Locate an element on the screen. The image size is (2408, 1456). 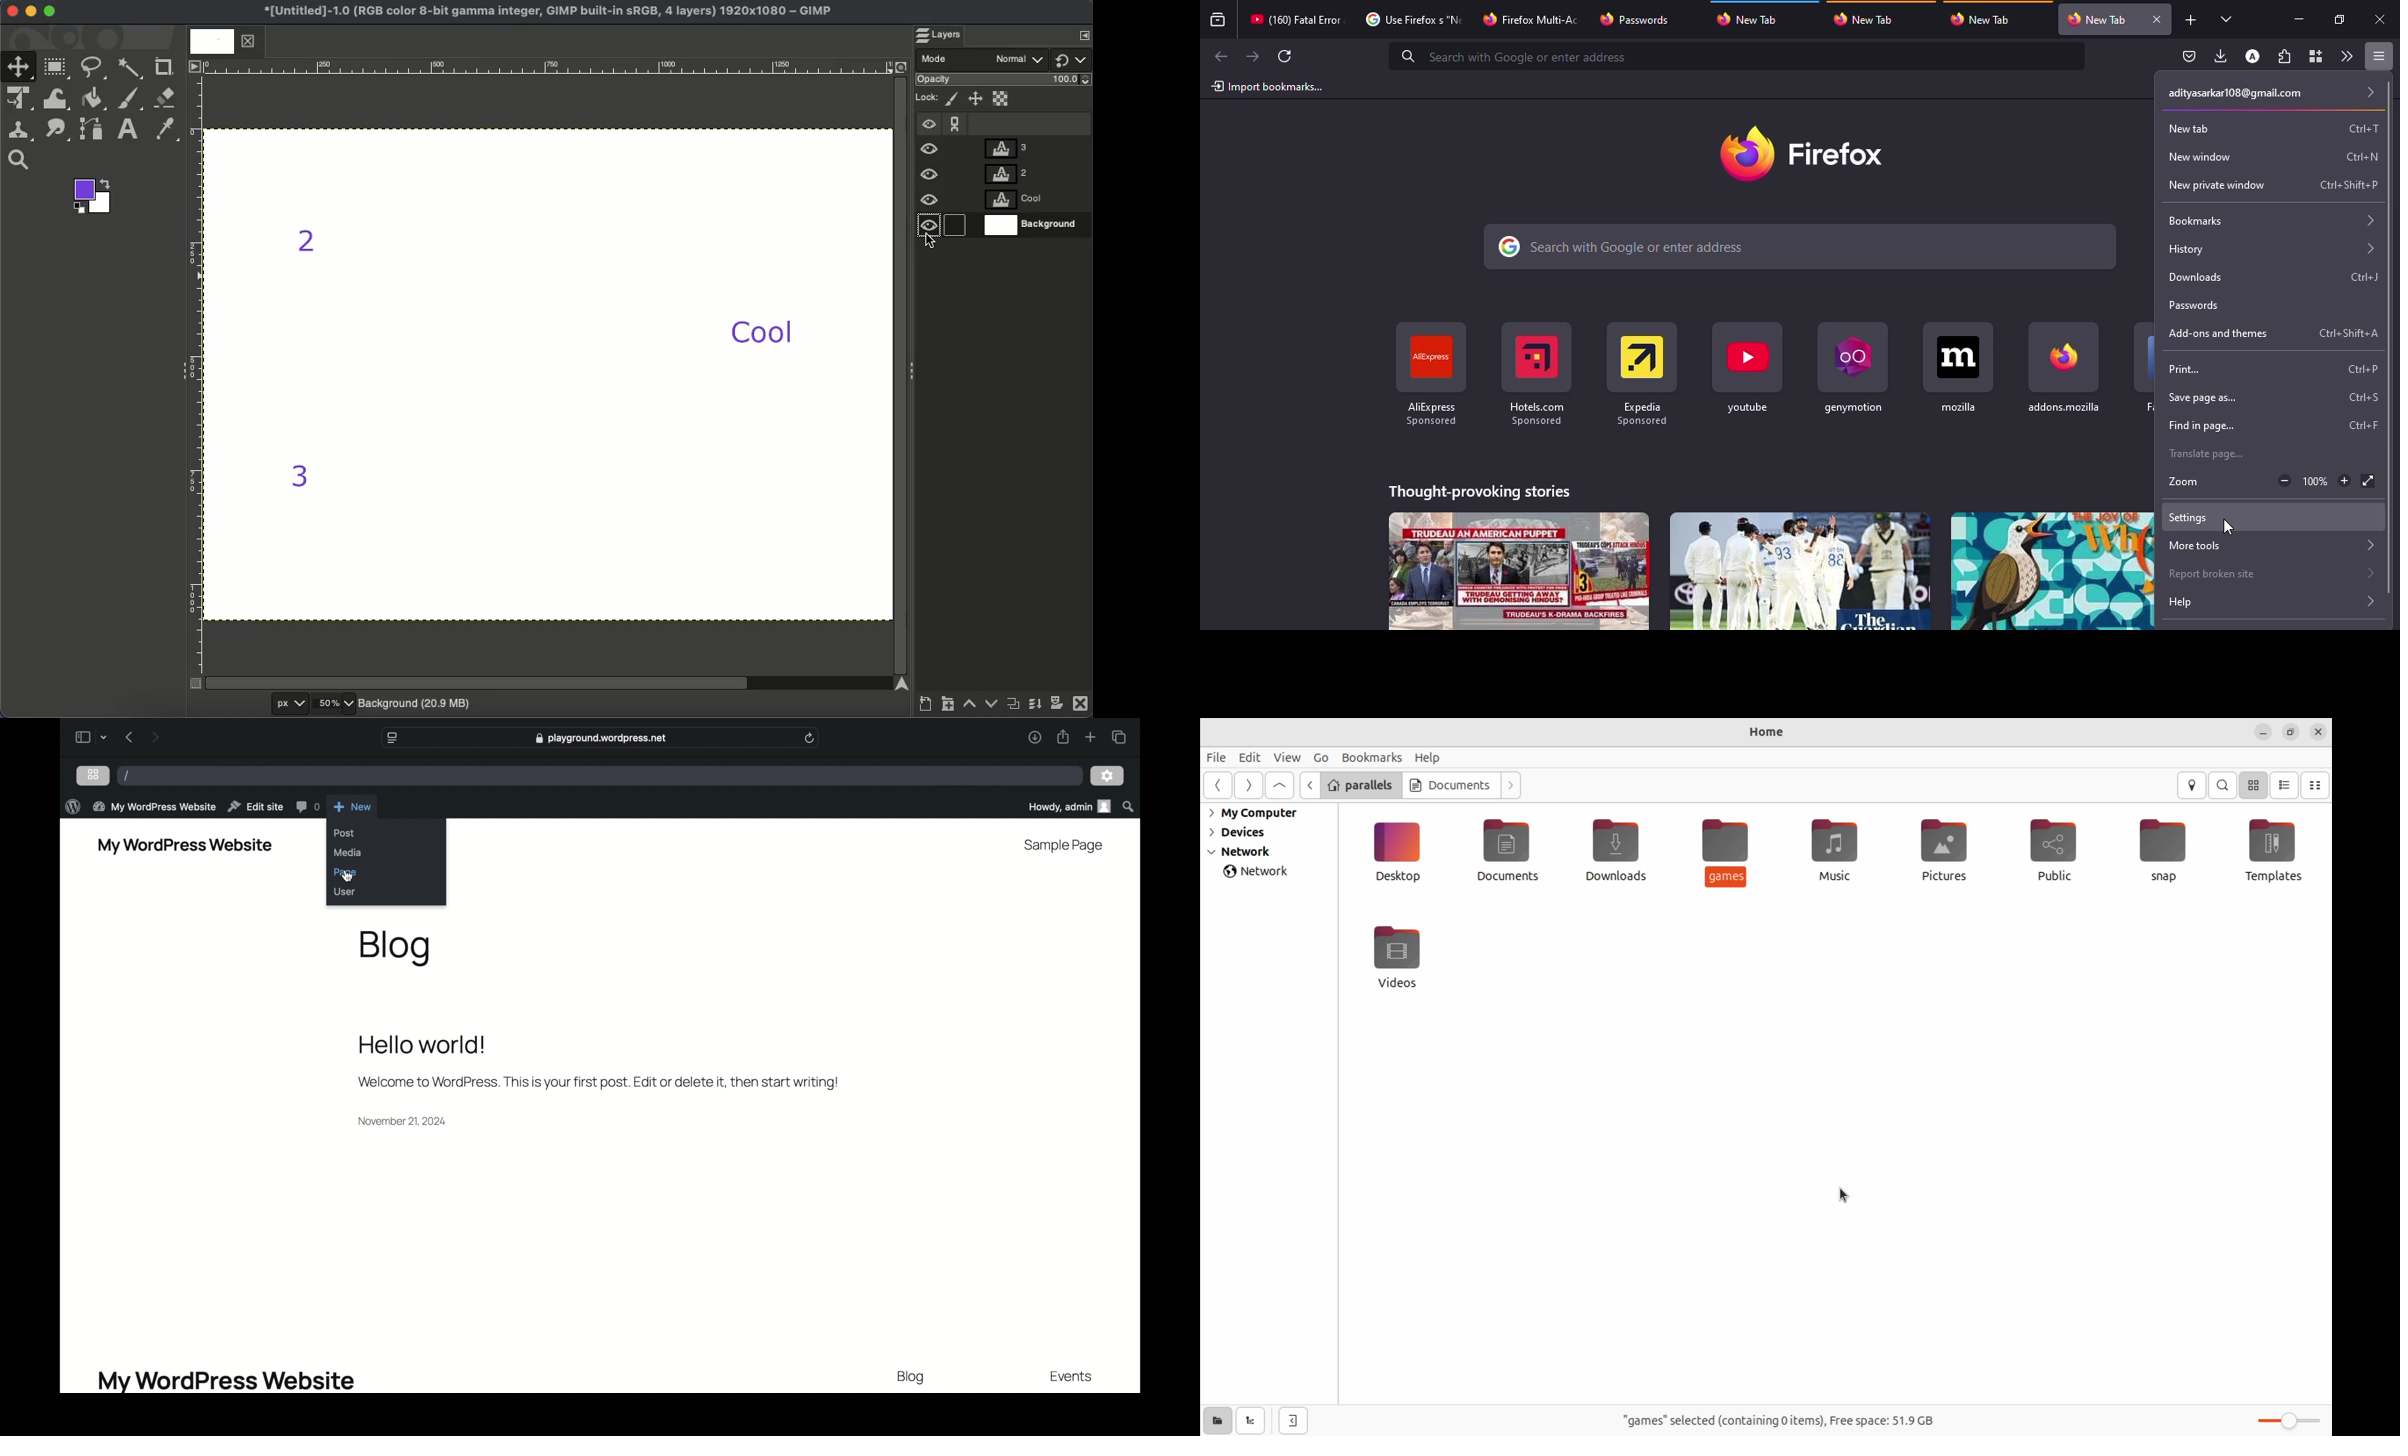
pictures file is located at coordinates (1940, 849).